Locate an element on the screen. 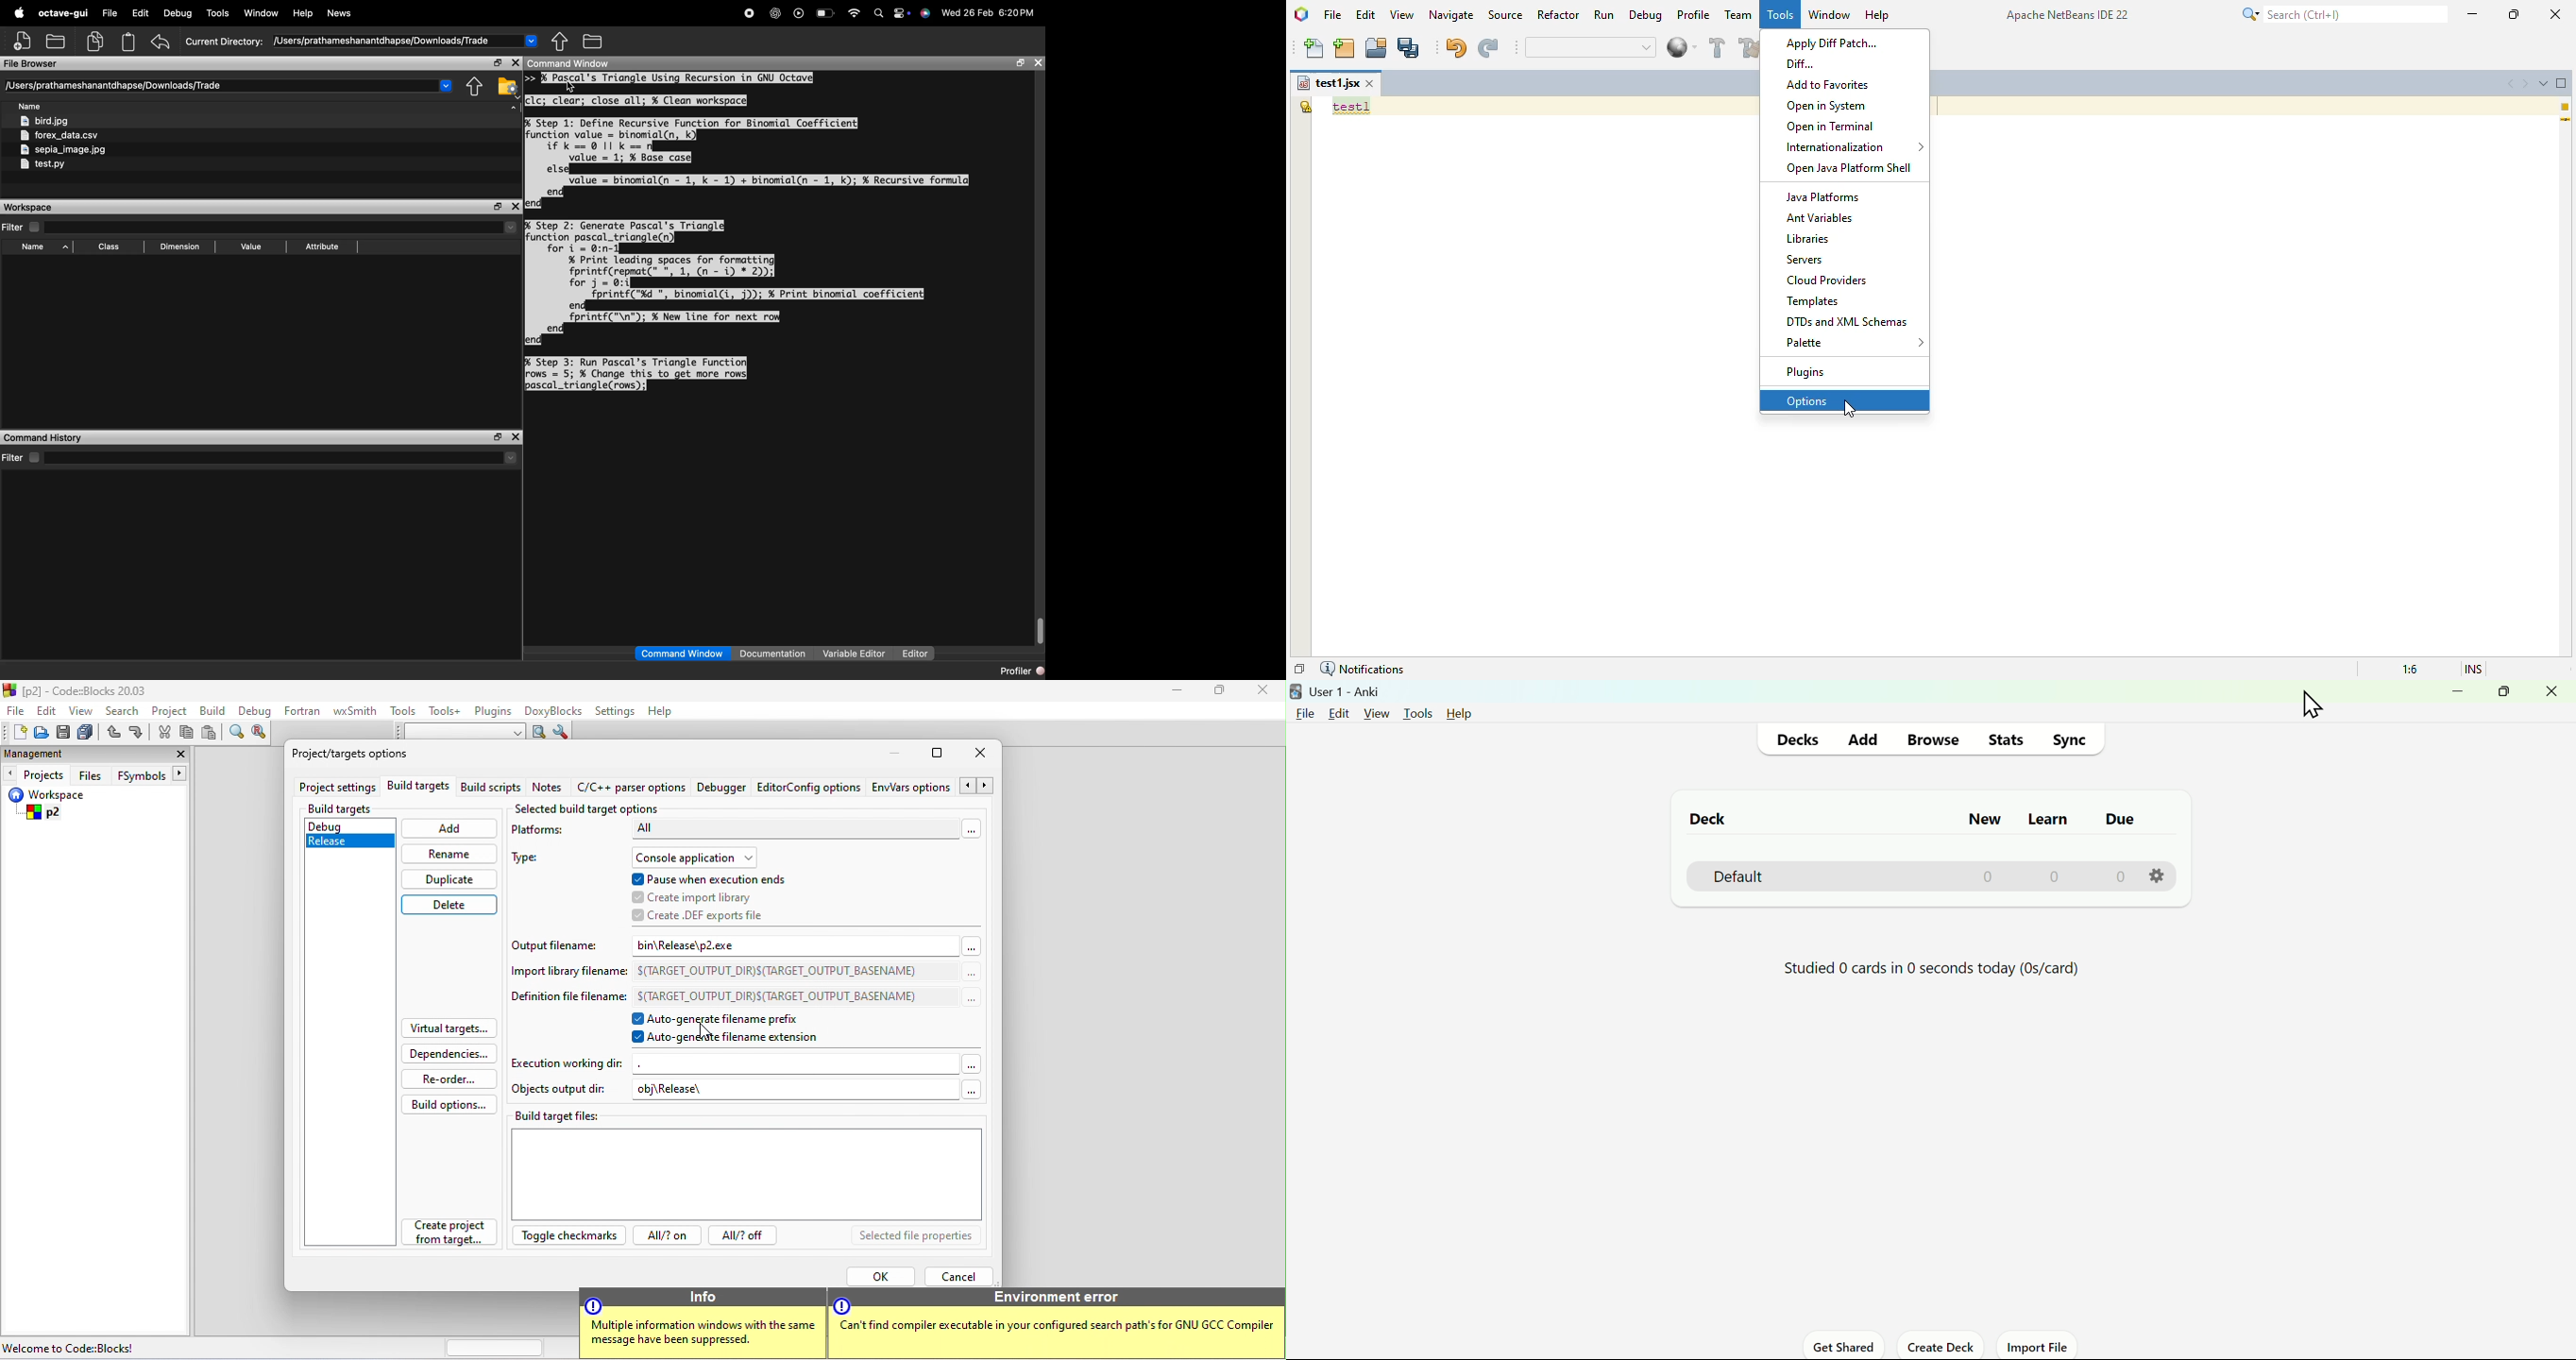 This screenshot has width=2576, height=1372. Info Multiple information windows with the samemessage have been suppressed. is located at coordinates (701, 1322).